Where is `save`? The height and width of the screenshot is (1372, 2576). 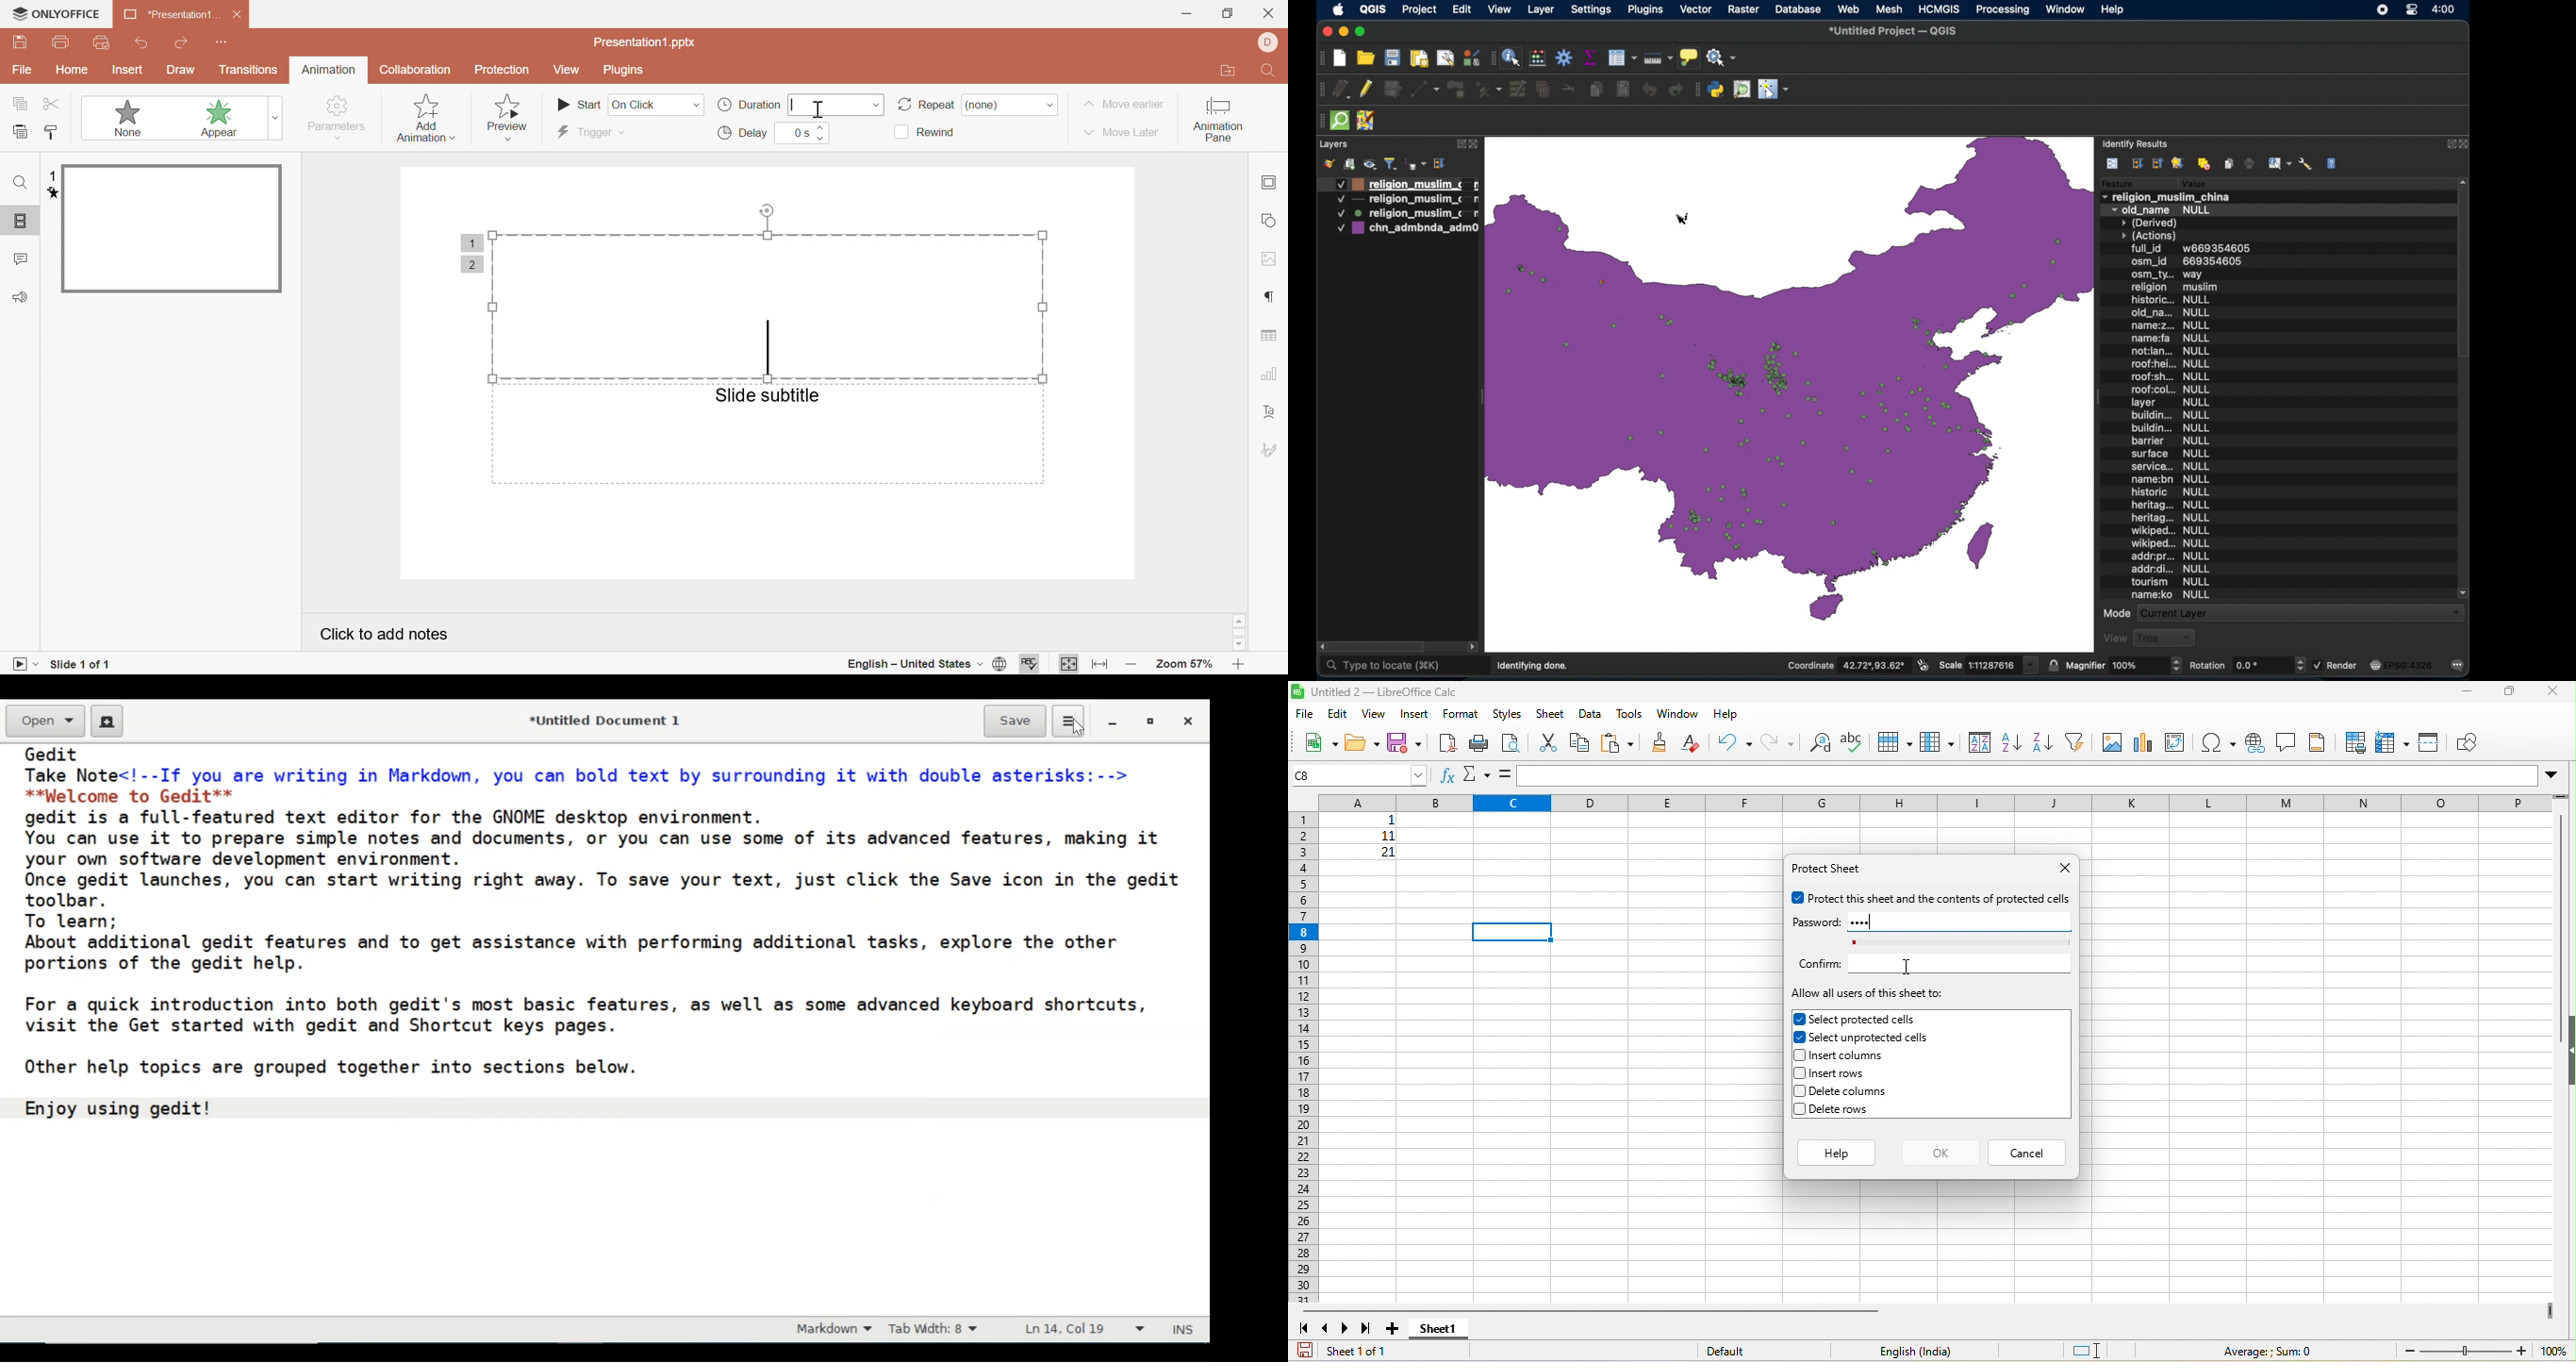 save is located at coordinates (20, 42).